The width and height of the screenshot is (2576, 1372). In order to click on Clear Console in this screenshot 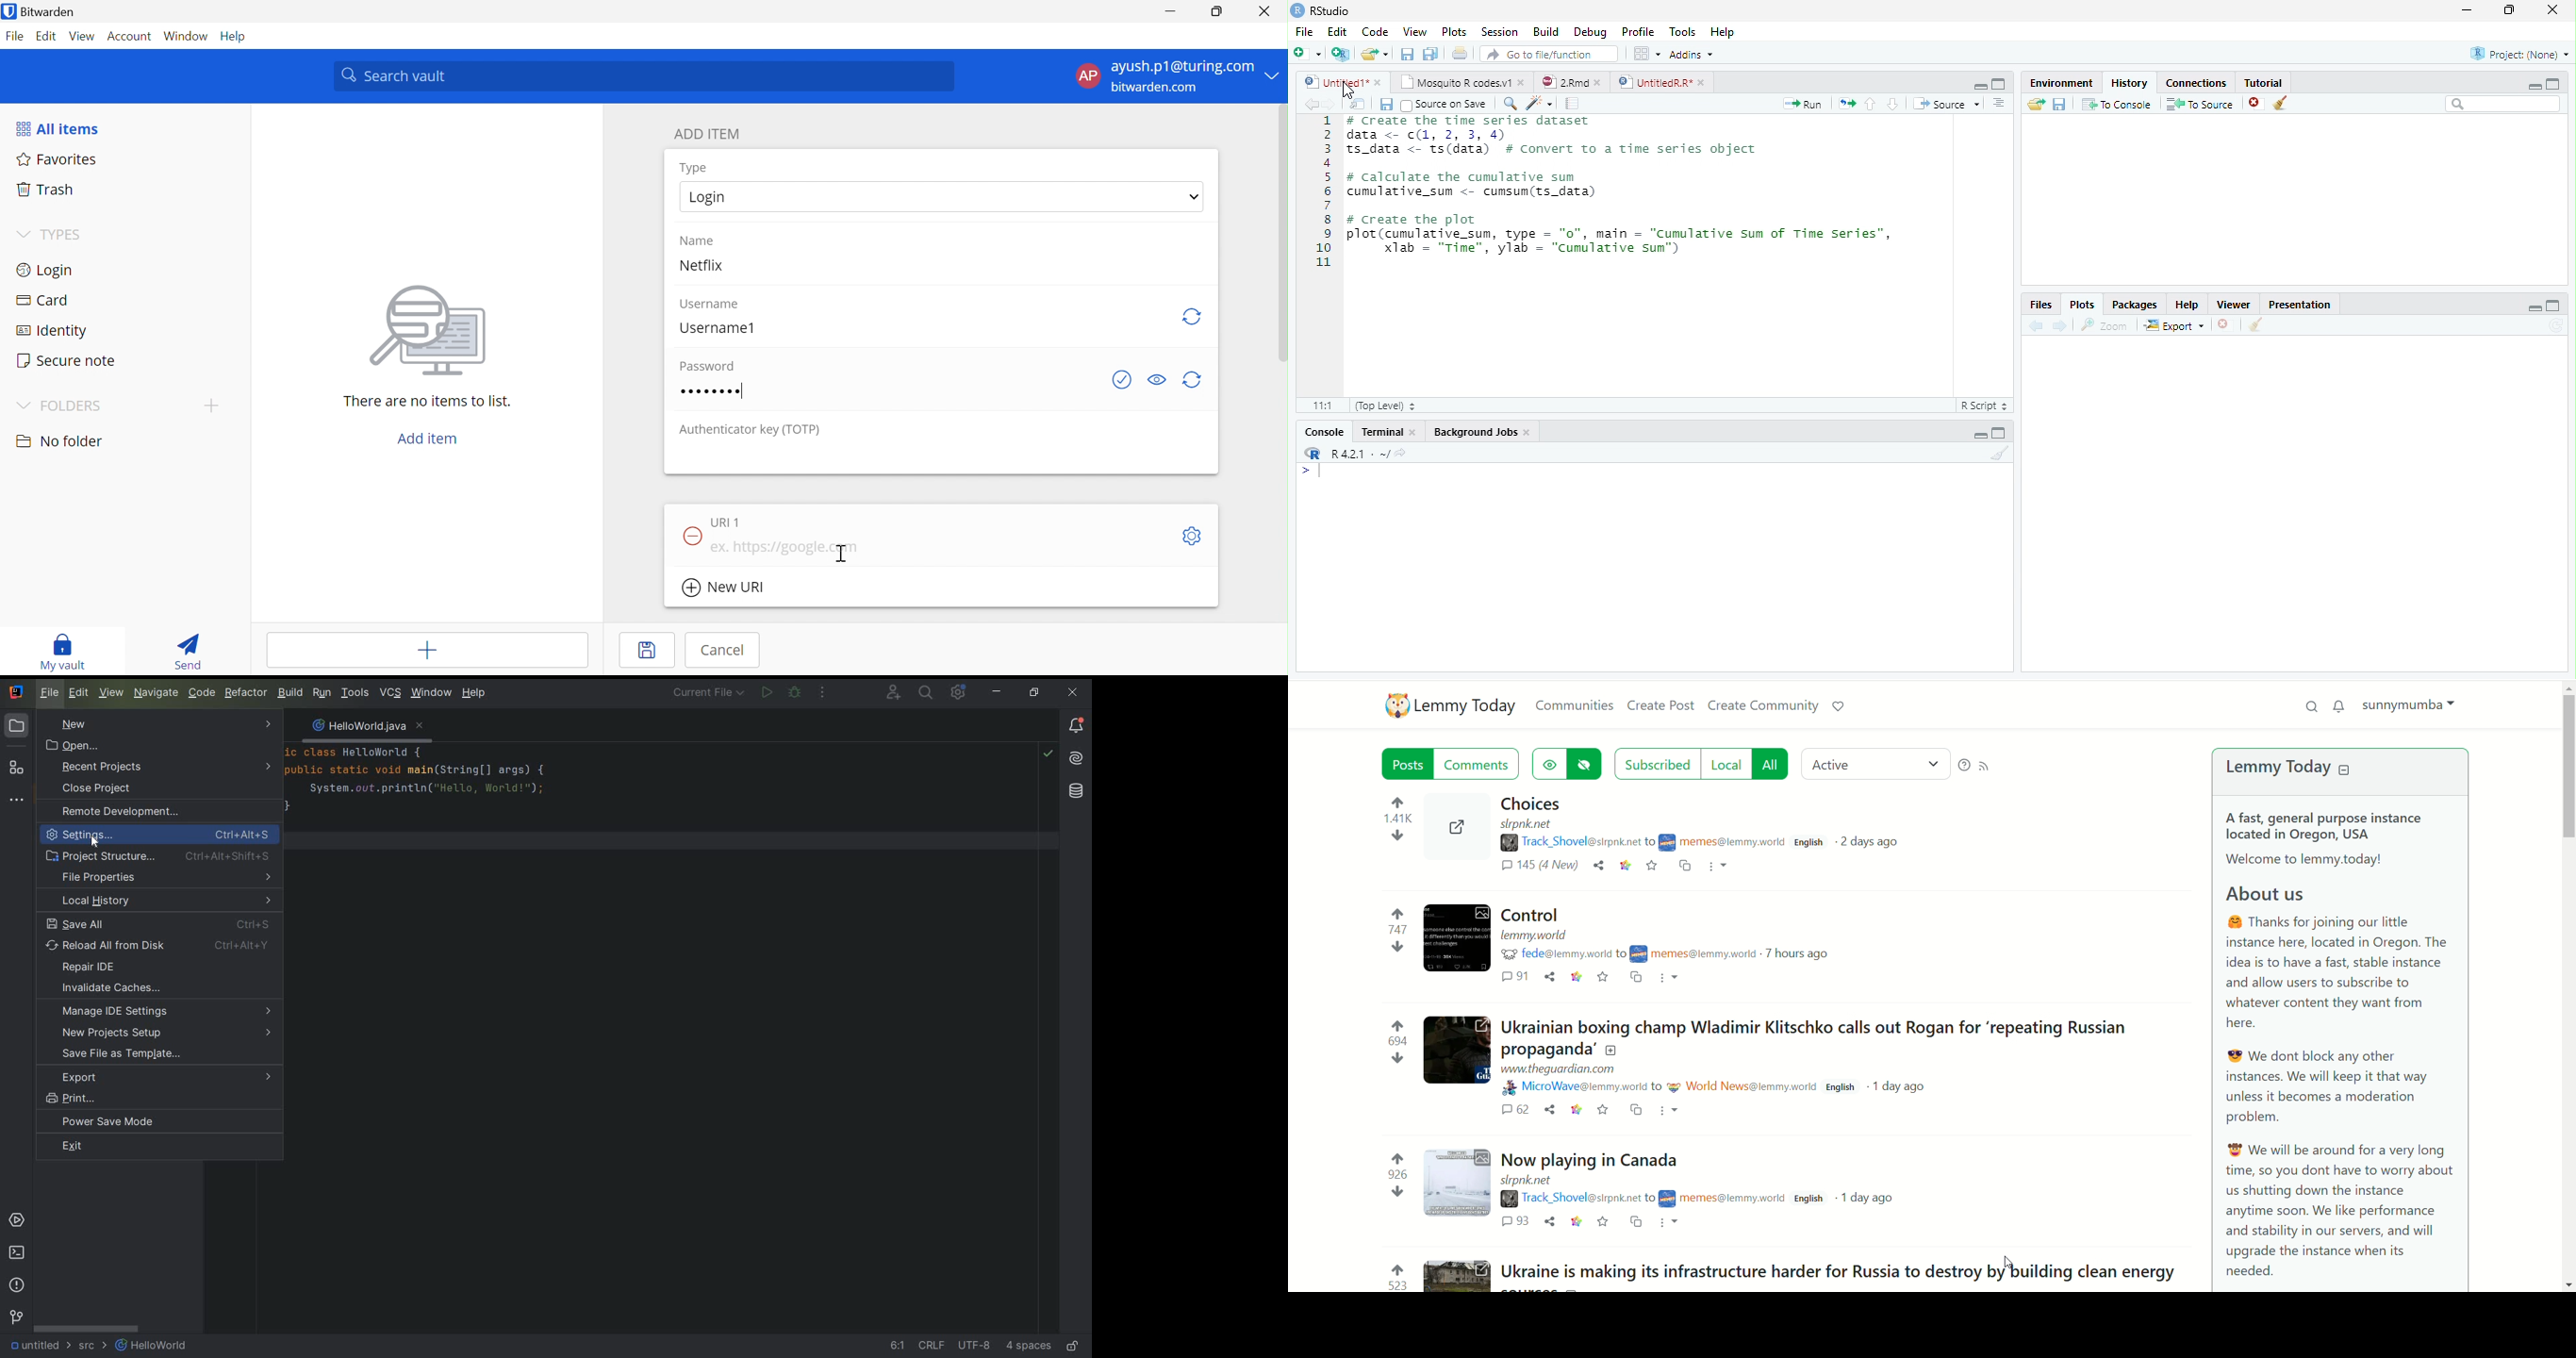, I will do `click(2255, 326)`.